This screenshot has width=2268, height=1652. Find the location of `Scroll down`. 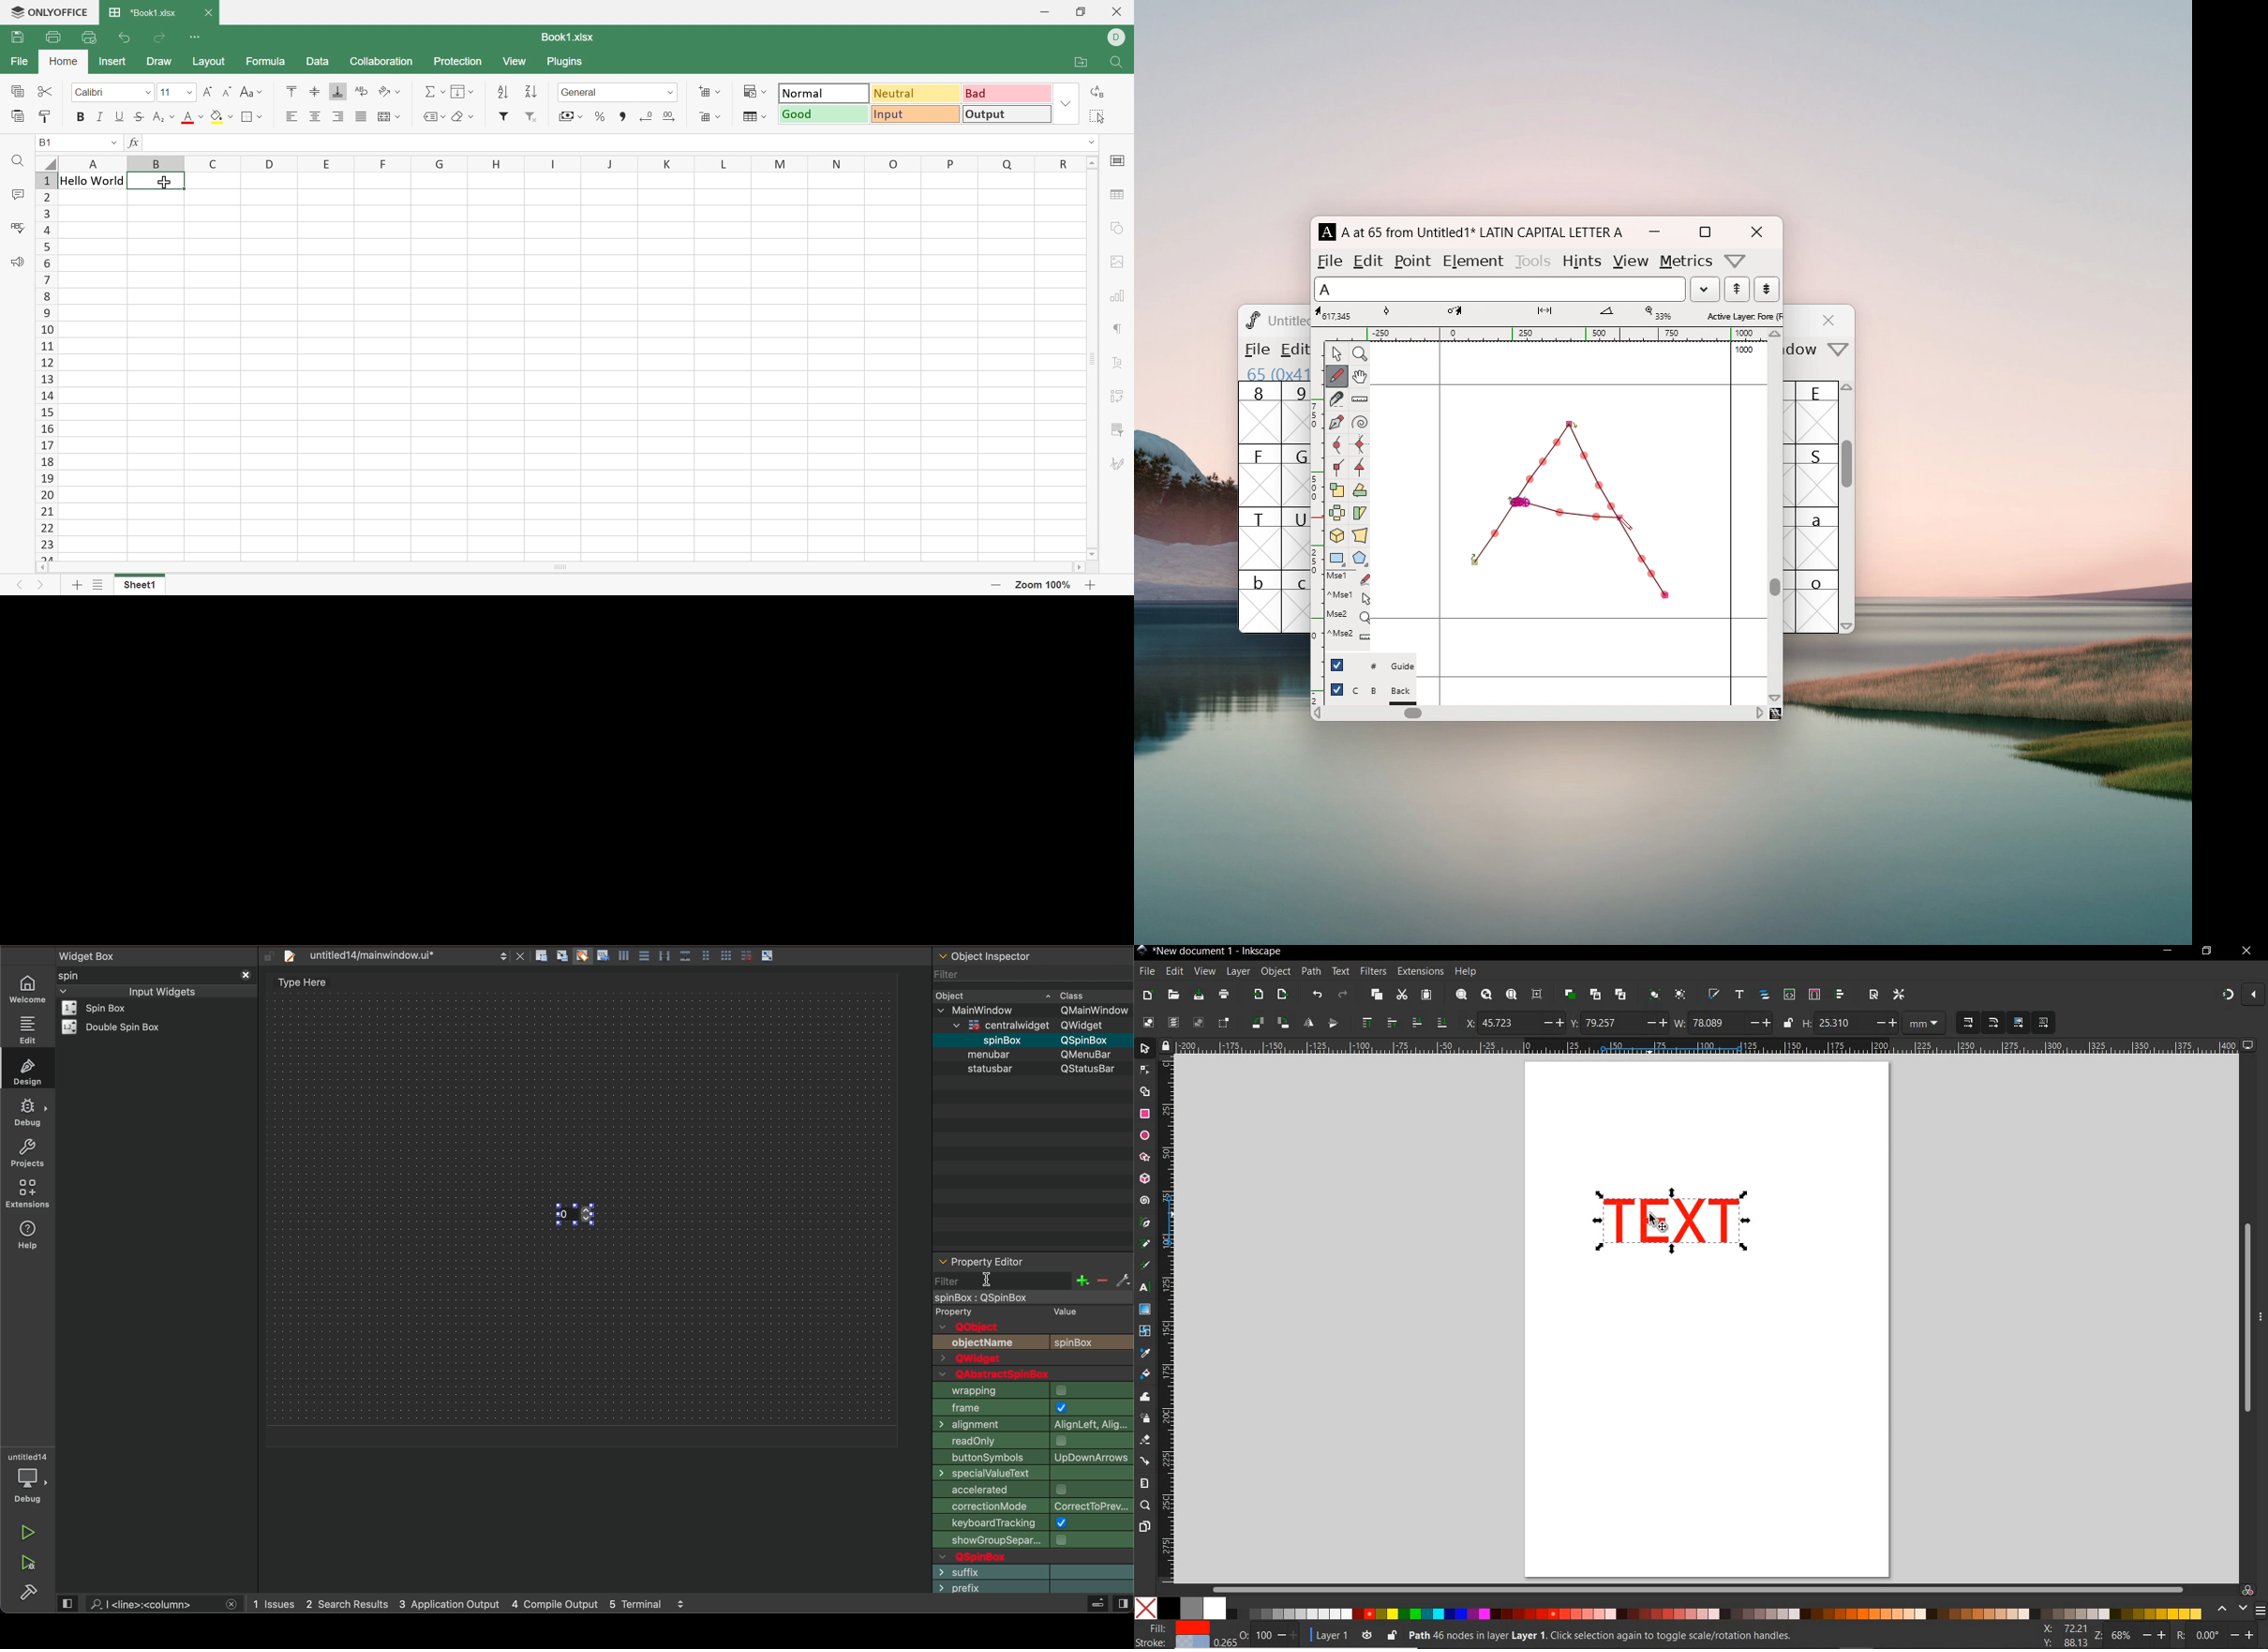

Scroll down is located at coordinates (1094, 554).